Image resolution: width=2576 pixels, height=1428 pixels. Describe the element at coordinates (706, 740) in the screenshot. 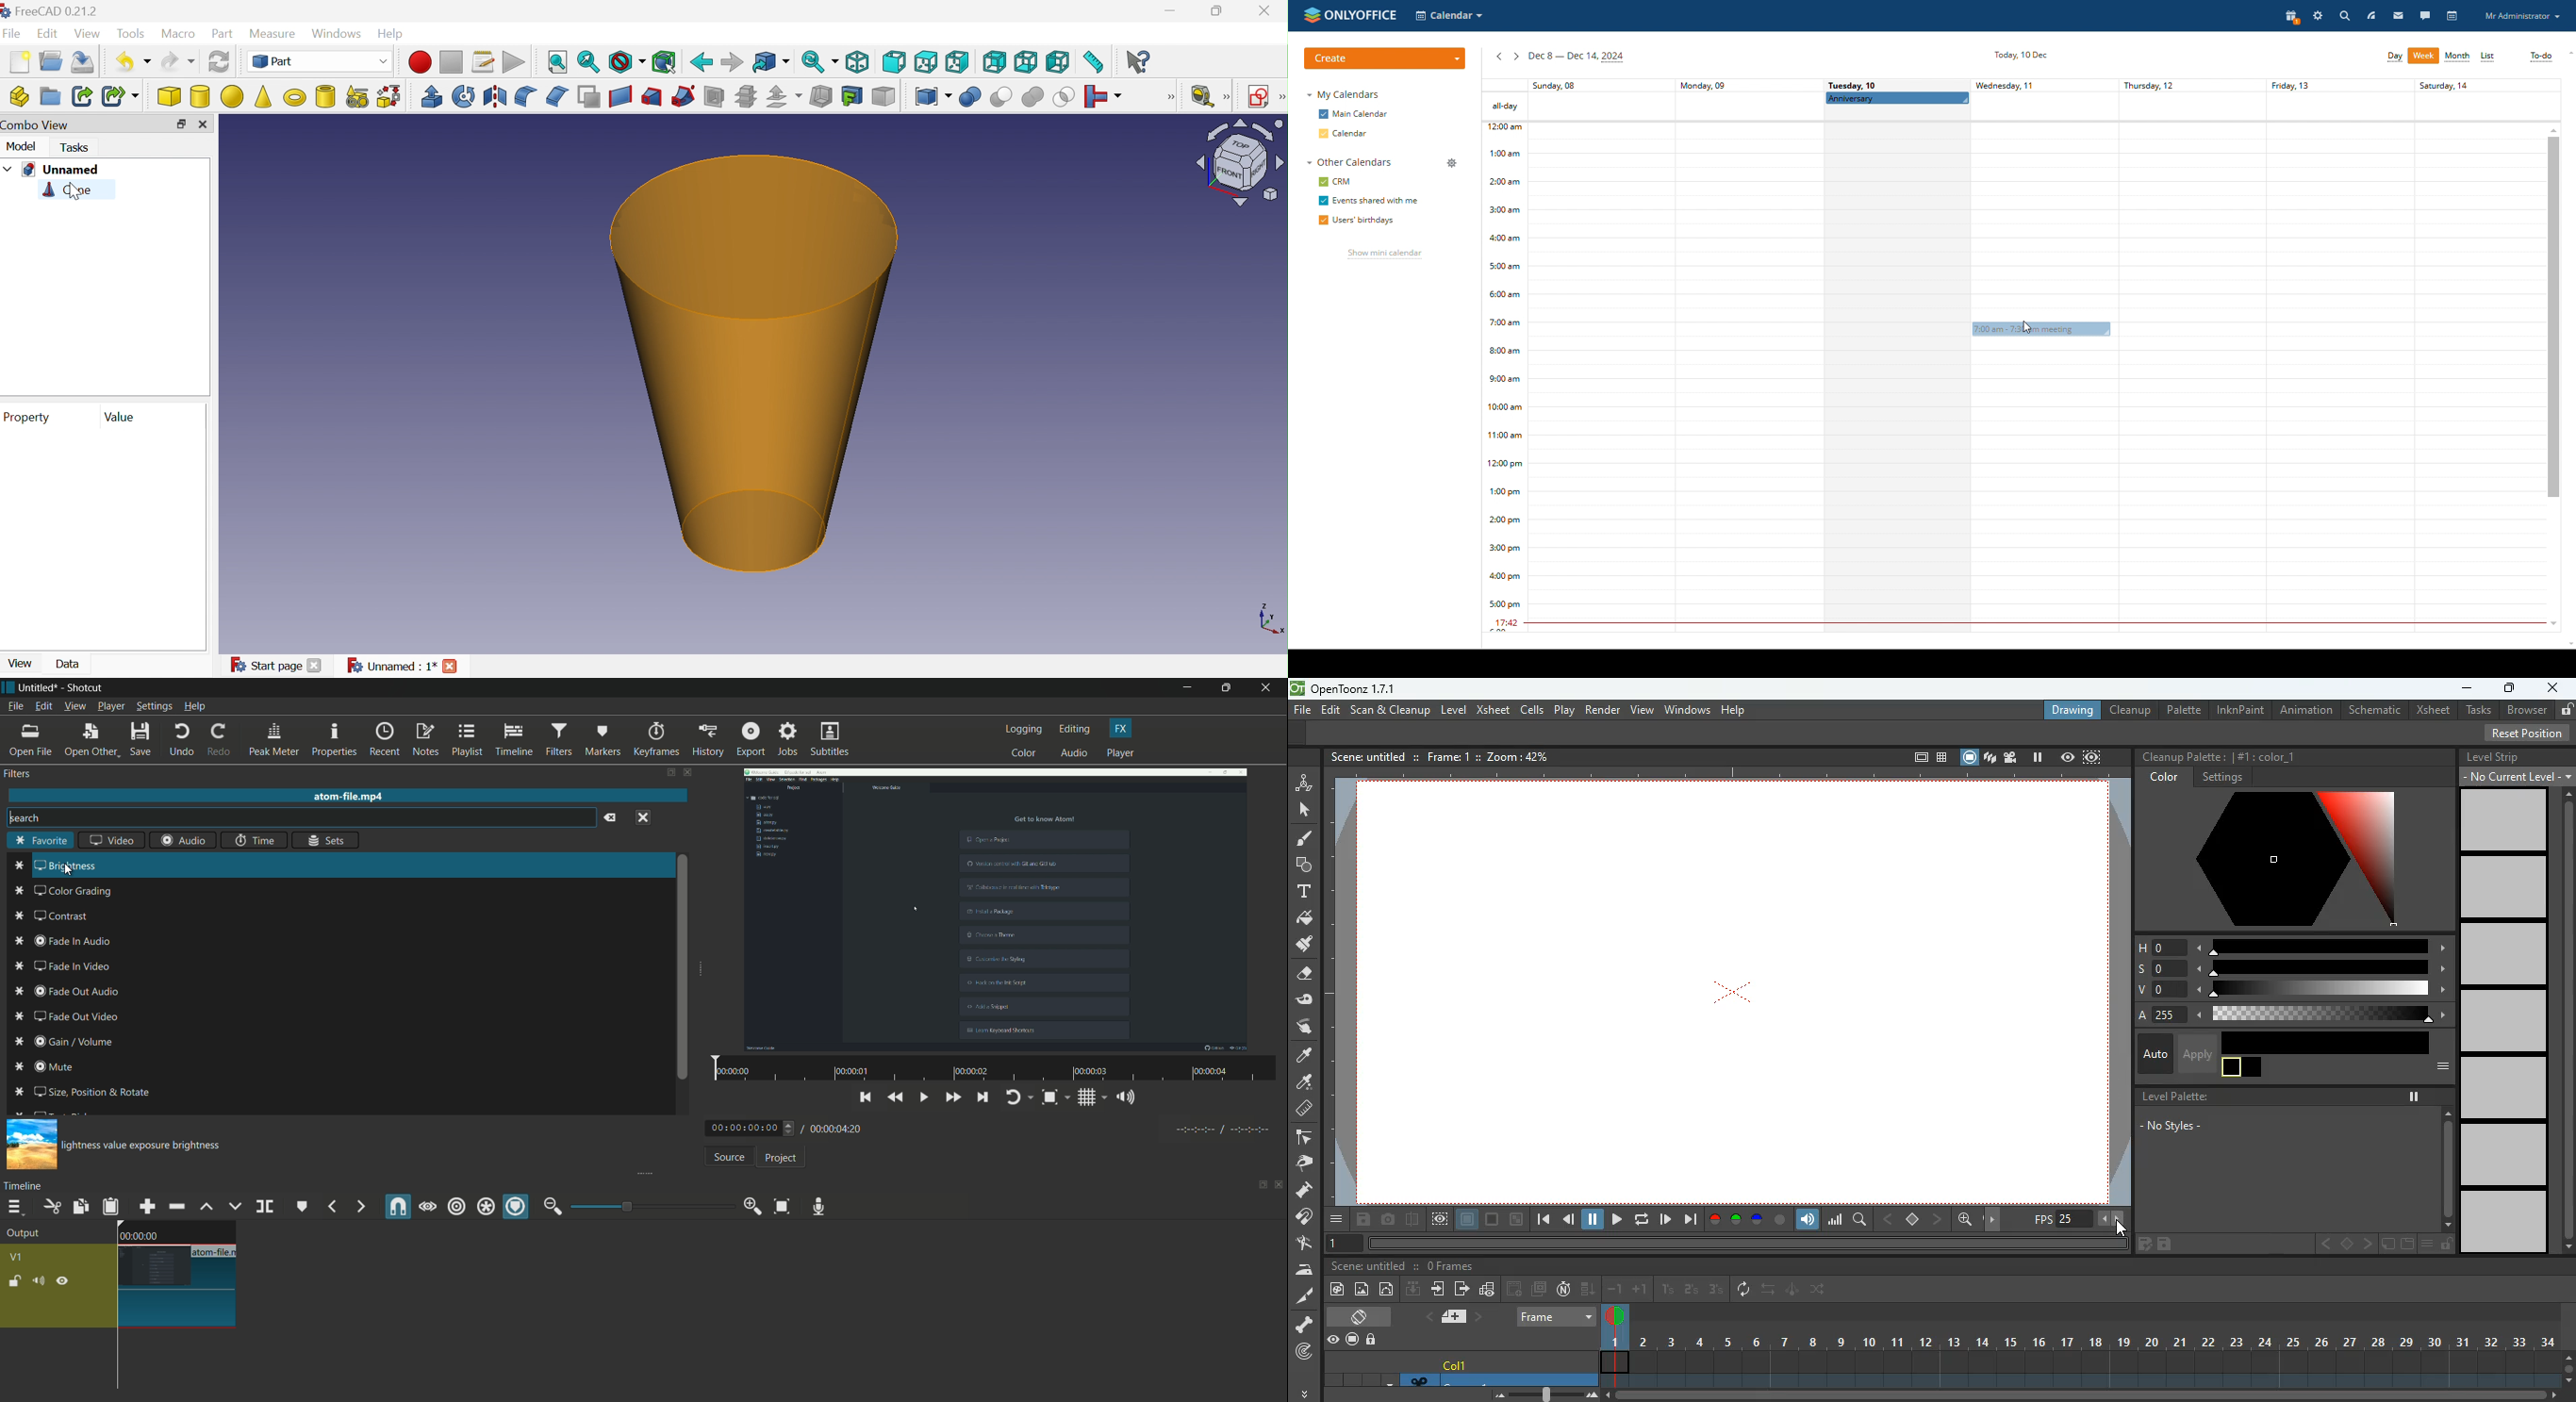

I see `history` at that location.